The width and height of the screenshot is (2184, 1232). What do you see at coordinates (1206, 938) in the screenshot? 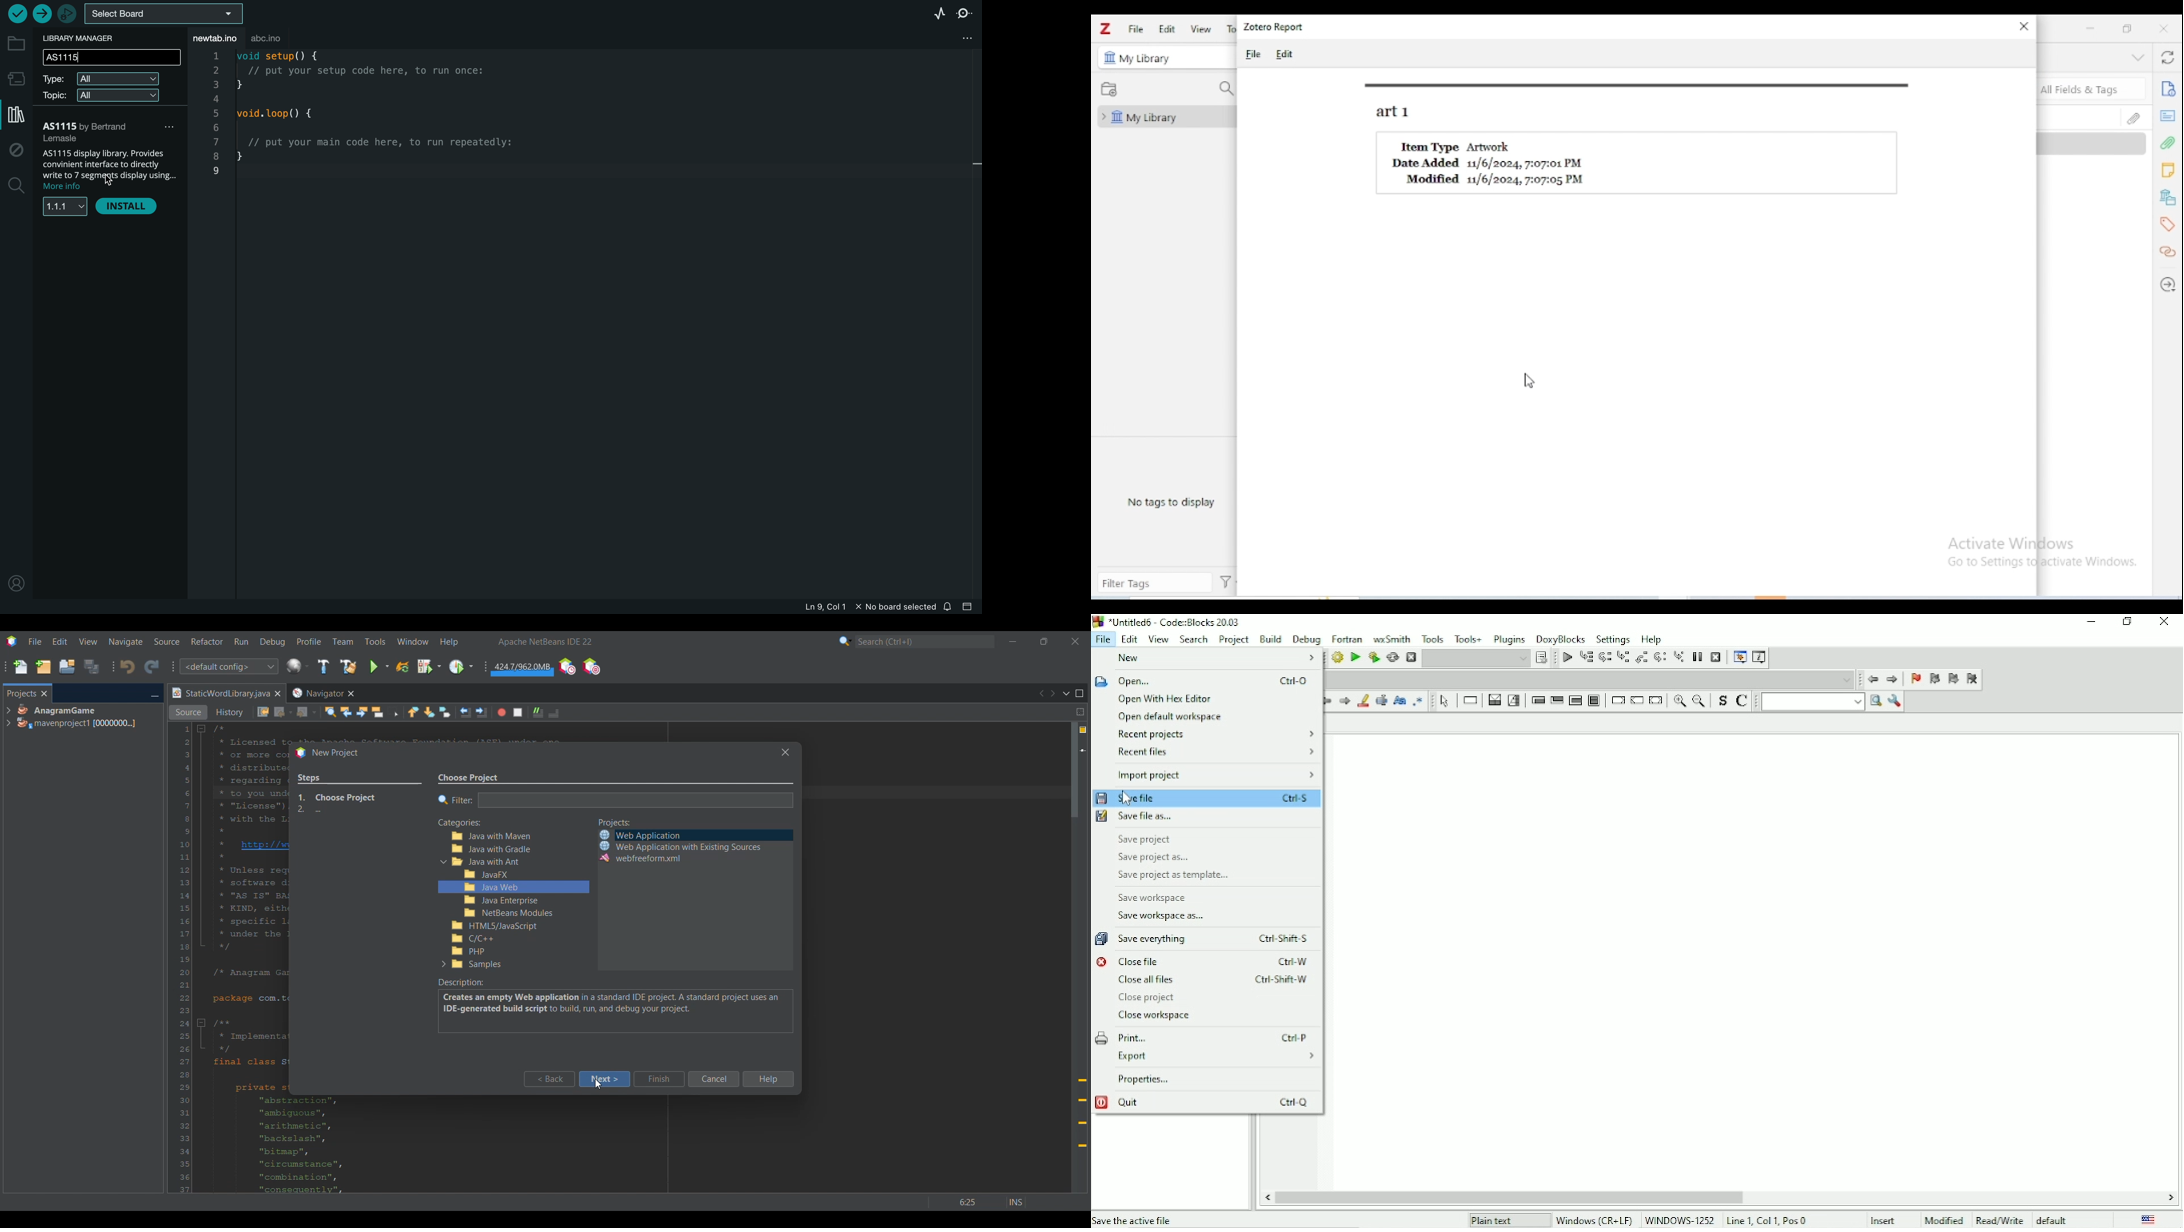
I see `Save everything` at bounding box center [1206, 938].